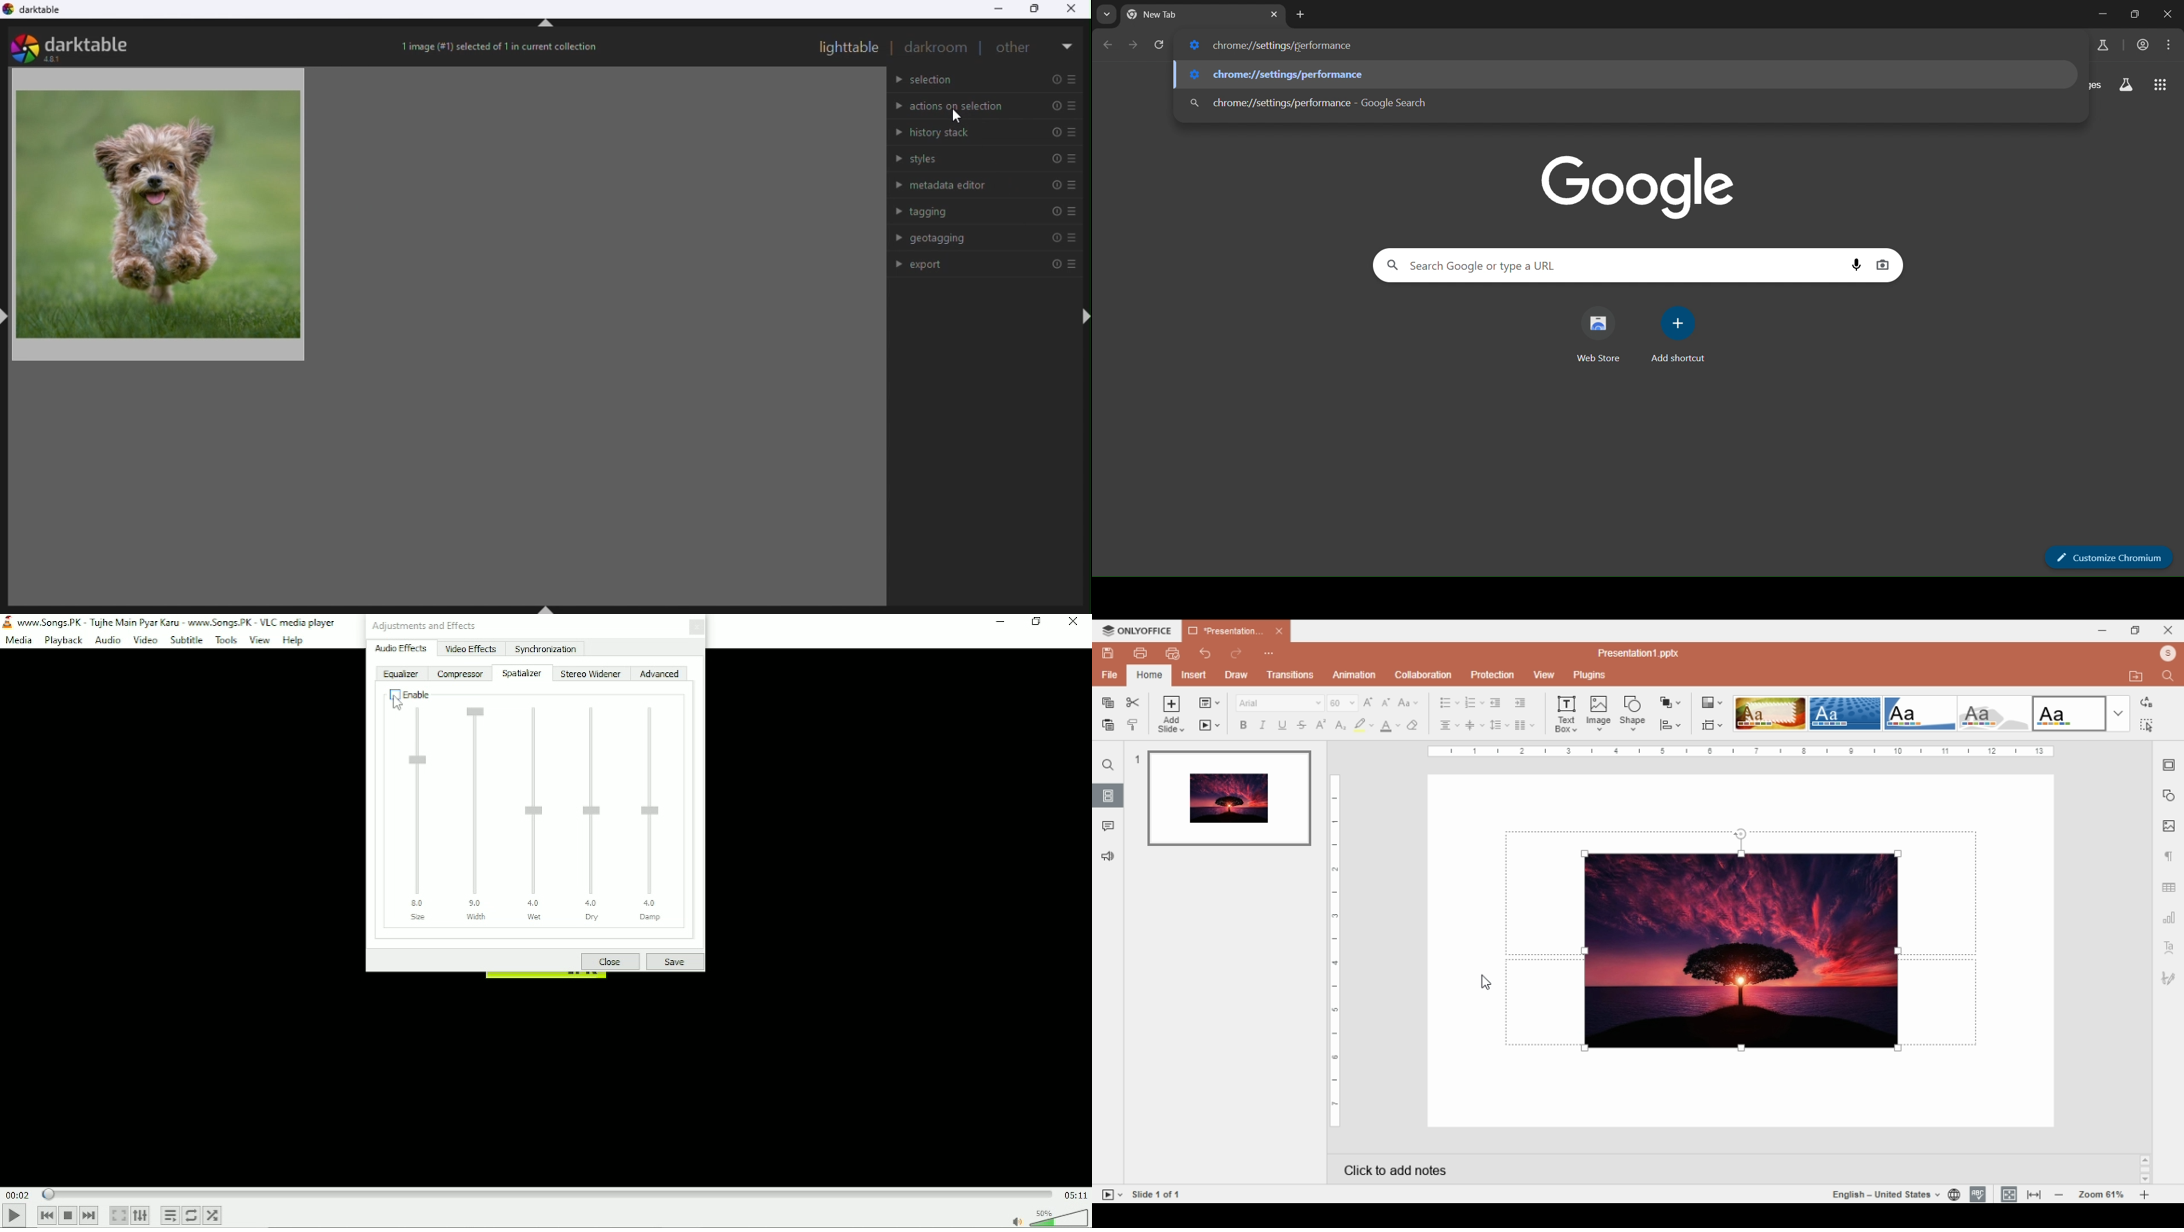 This screenshot has width=2184, height=1232. What do you see at coordinates (1135, 45) in the screenshot?
I see `go forward one page` at bounding box center [1135, 45].